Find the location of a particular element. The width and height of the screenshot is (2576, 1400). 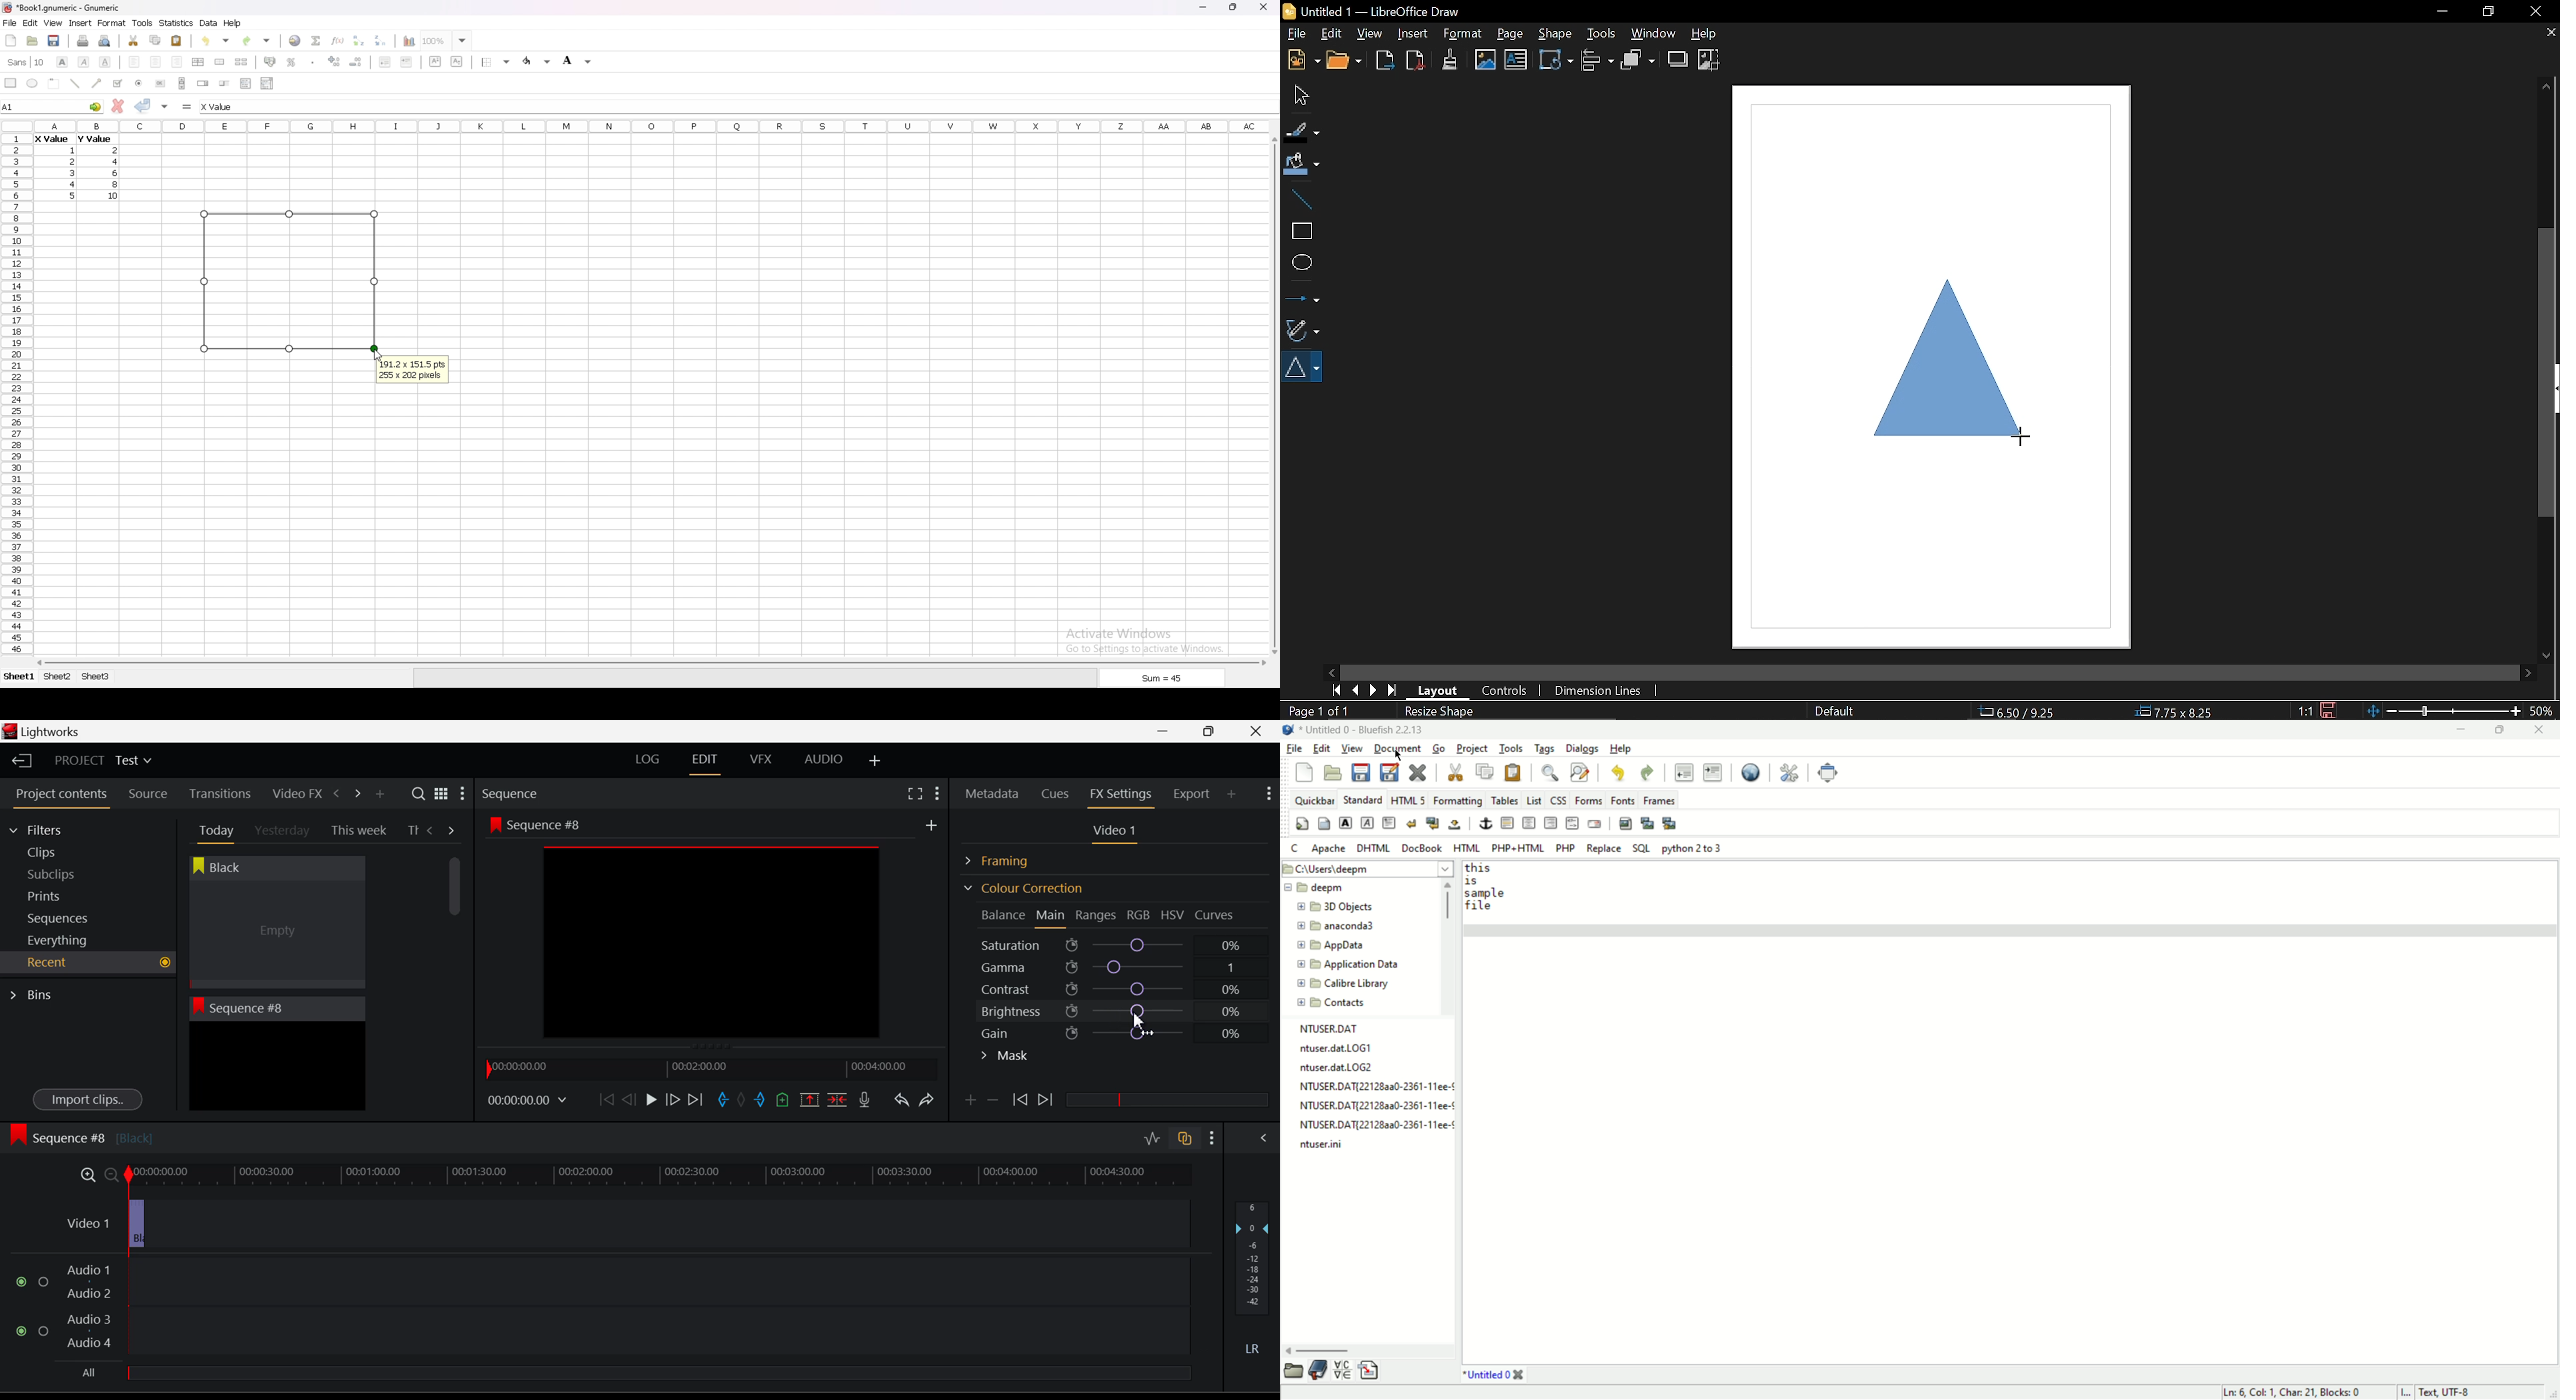

centre horizontally is located at coordinates (199, 61).